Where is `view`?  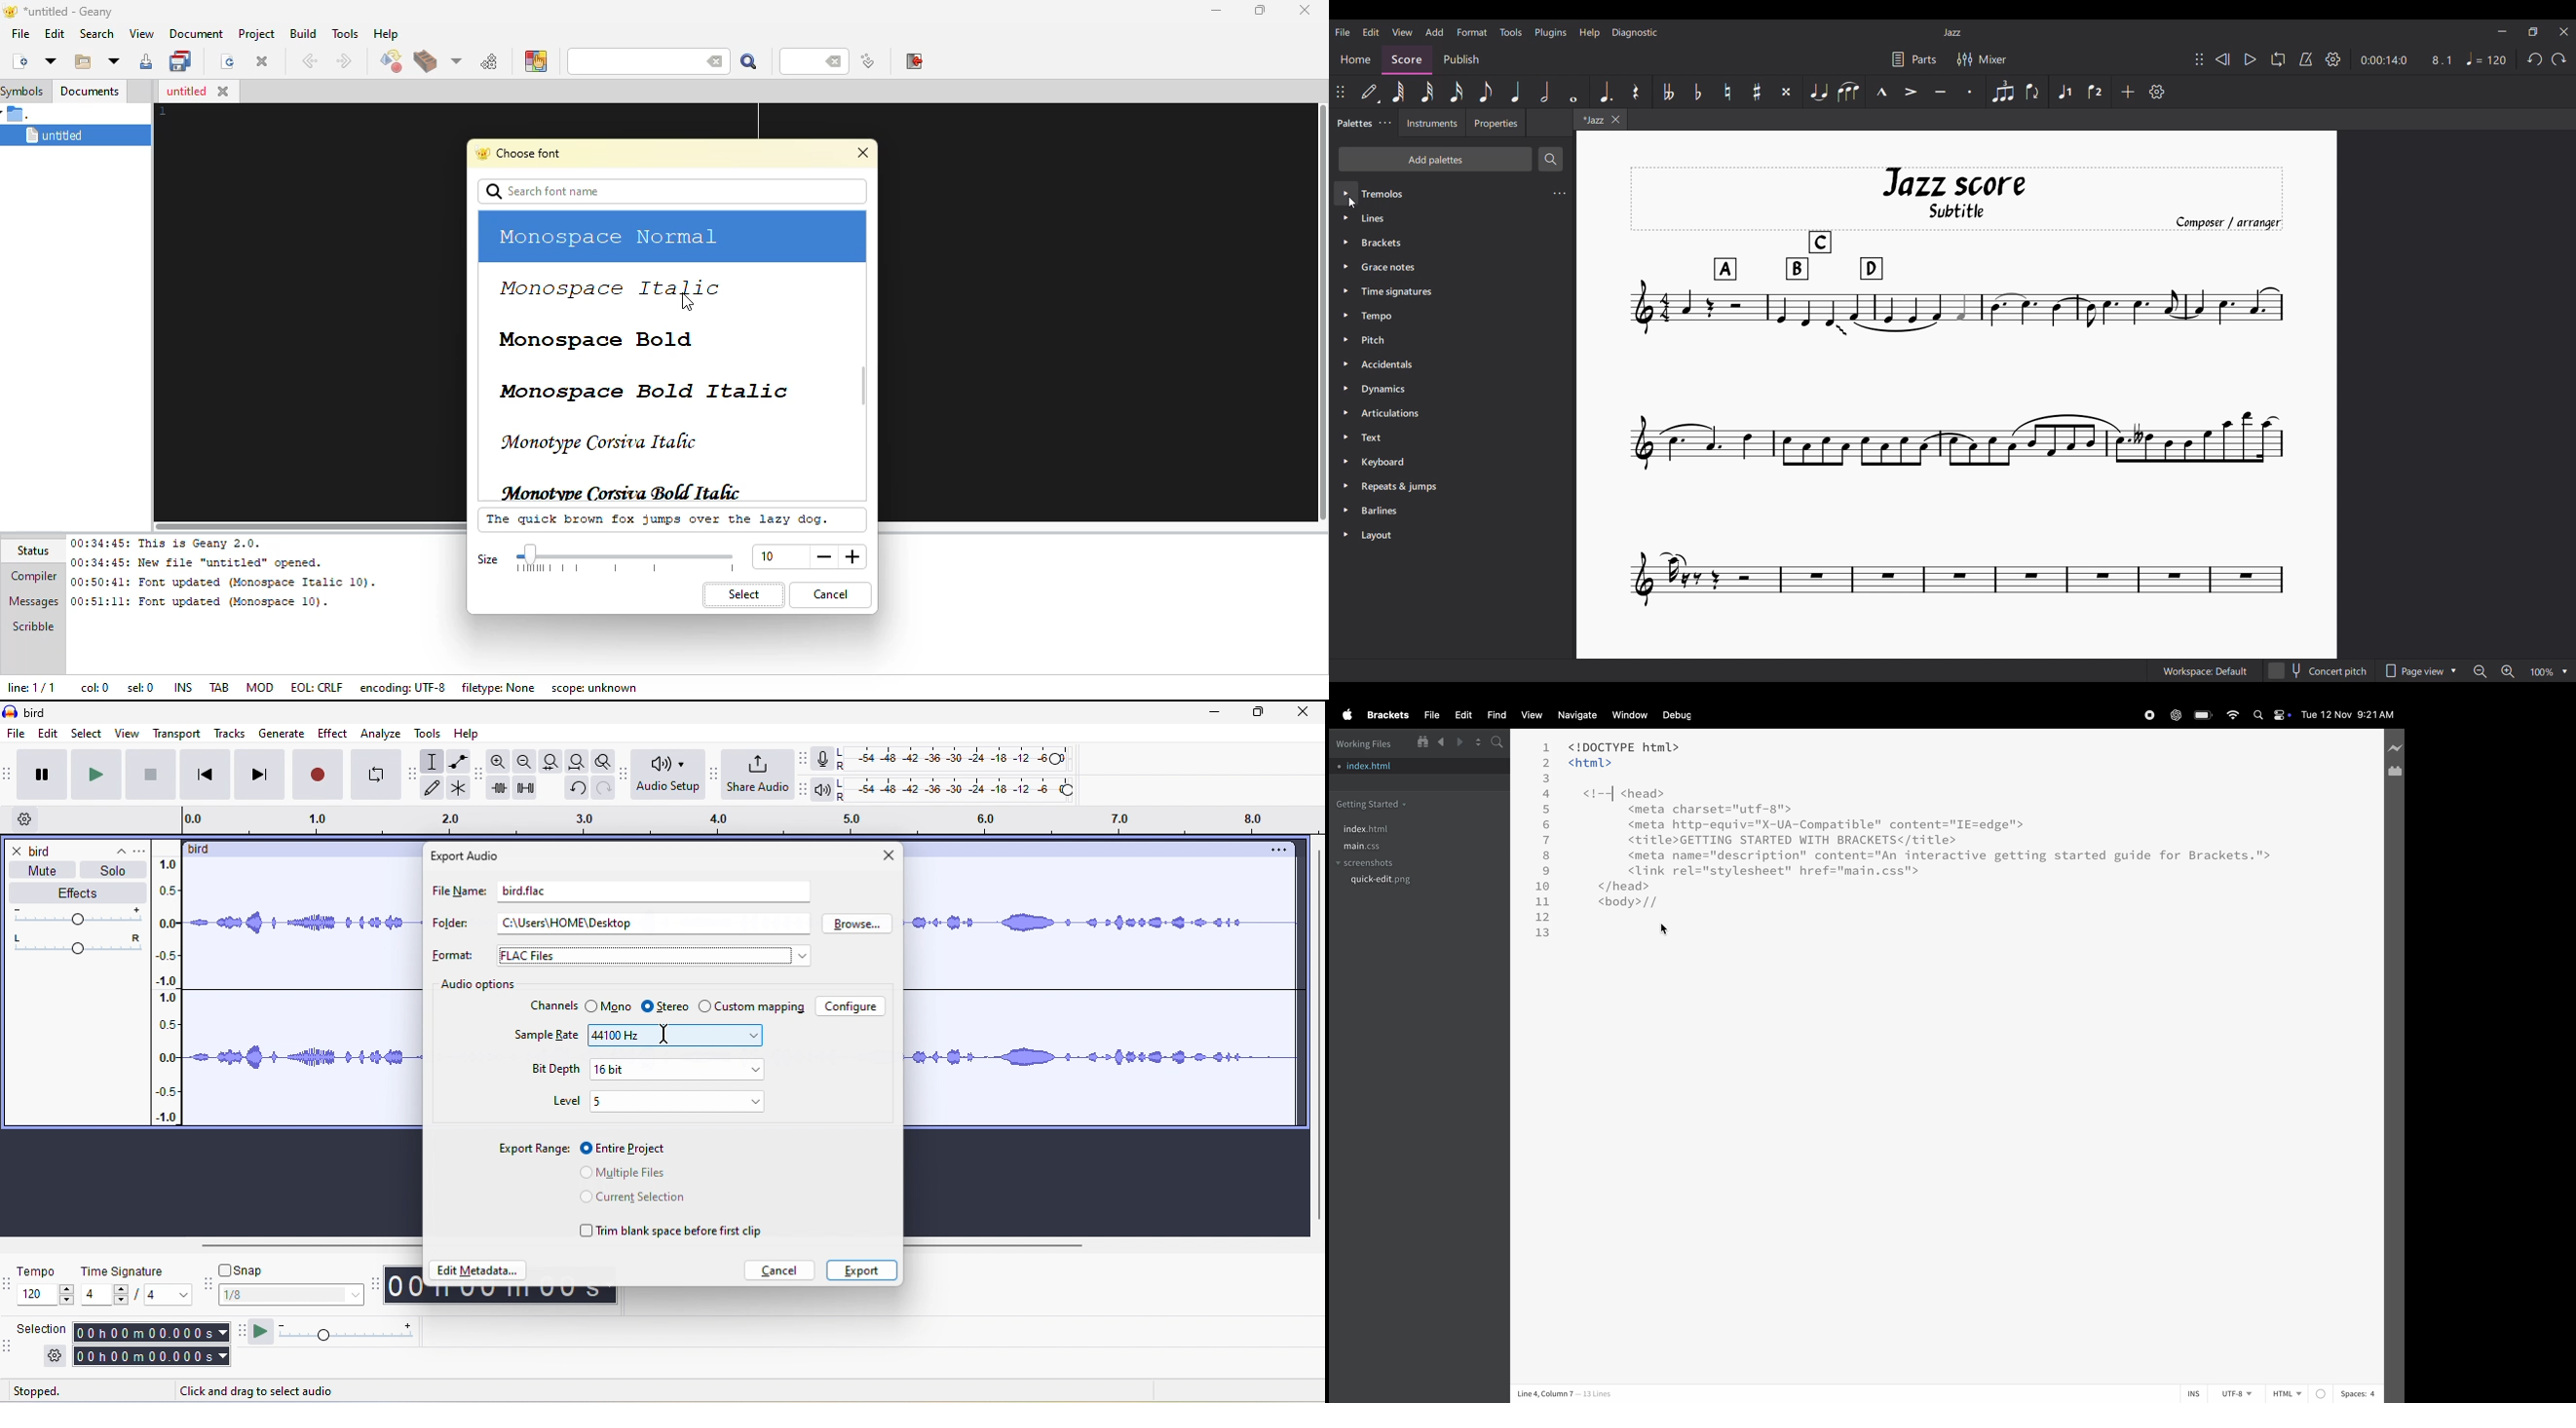
view is located at coordinates (127, 734).